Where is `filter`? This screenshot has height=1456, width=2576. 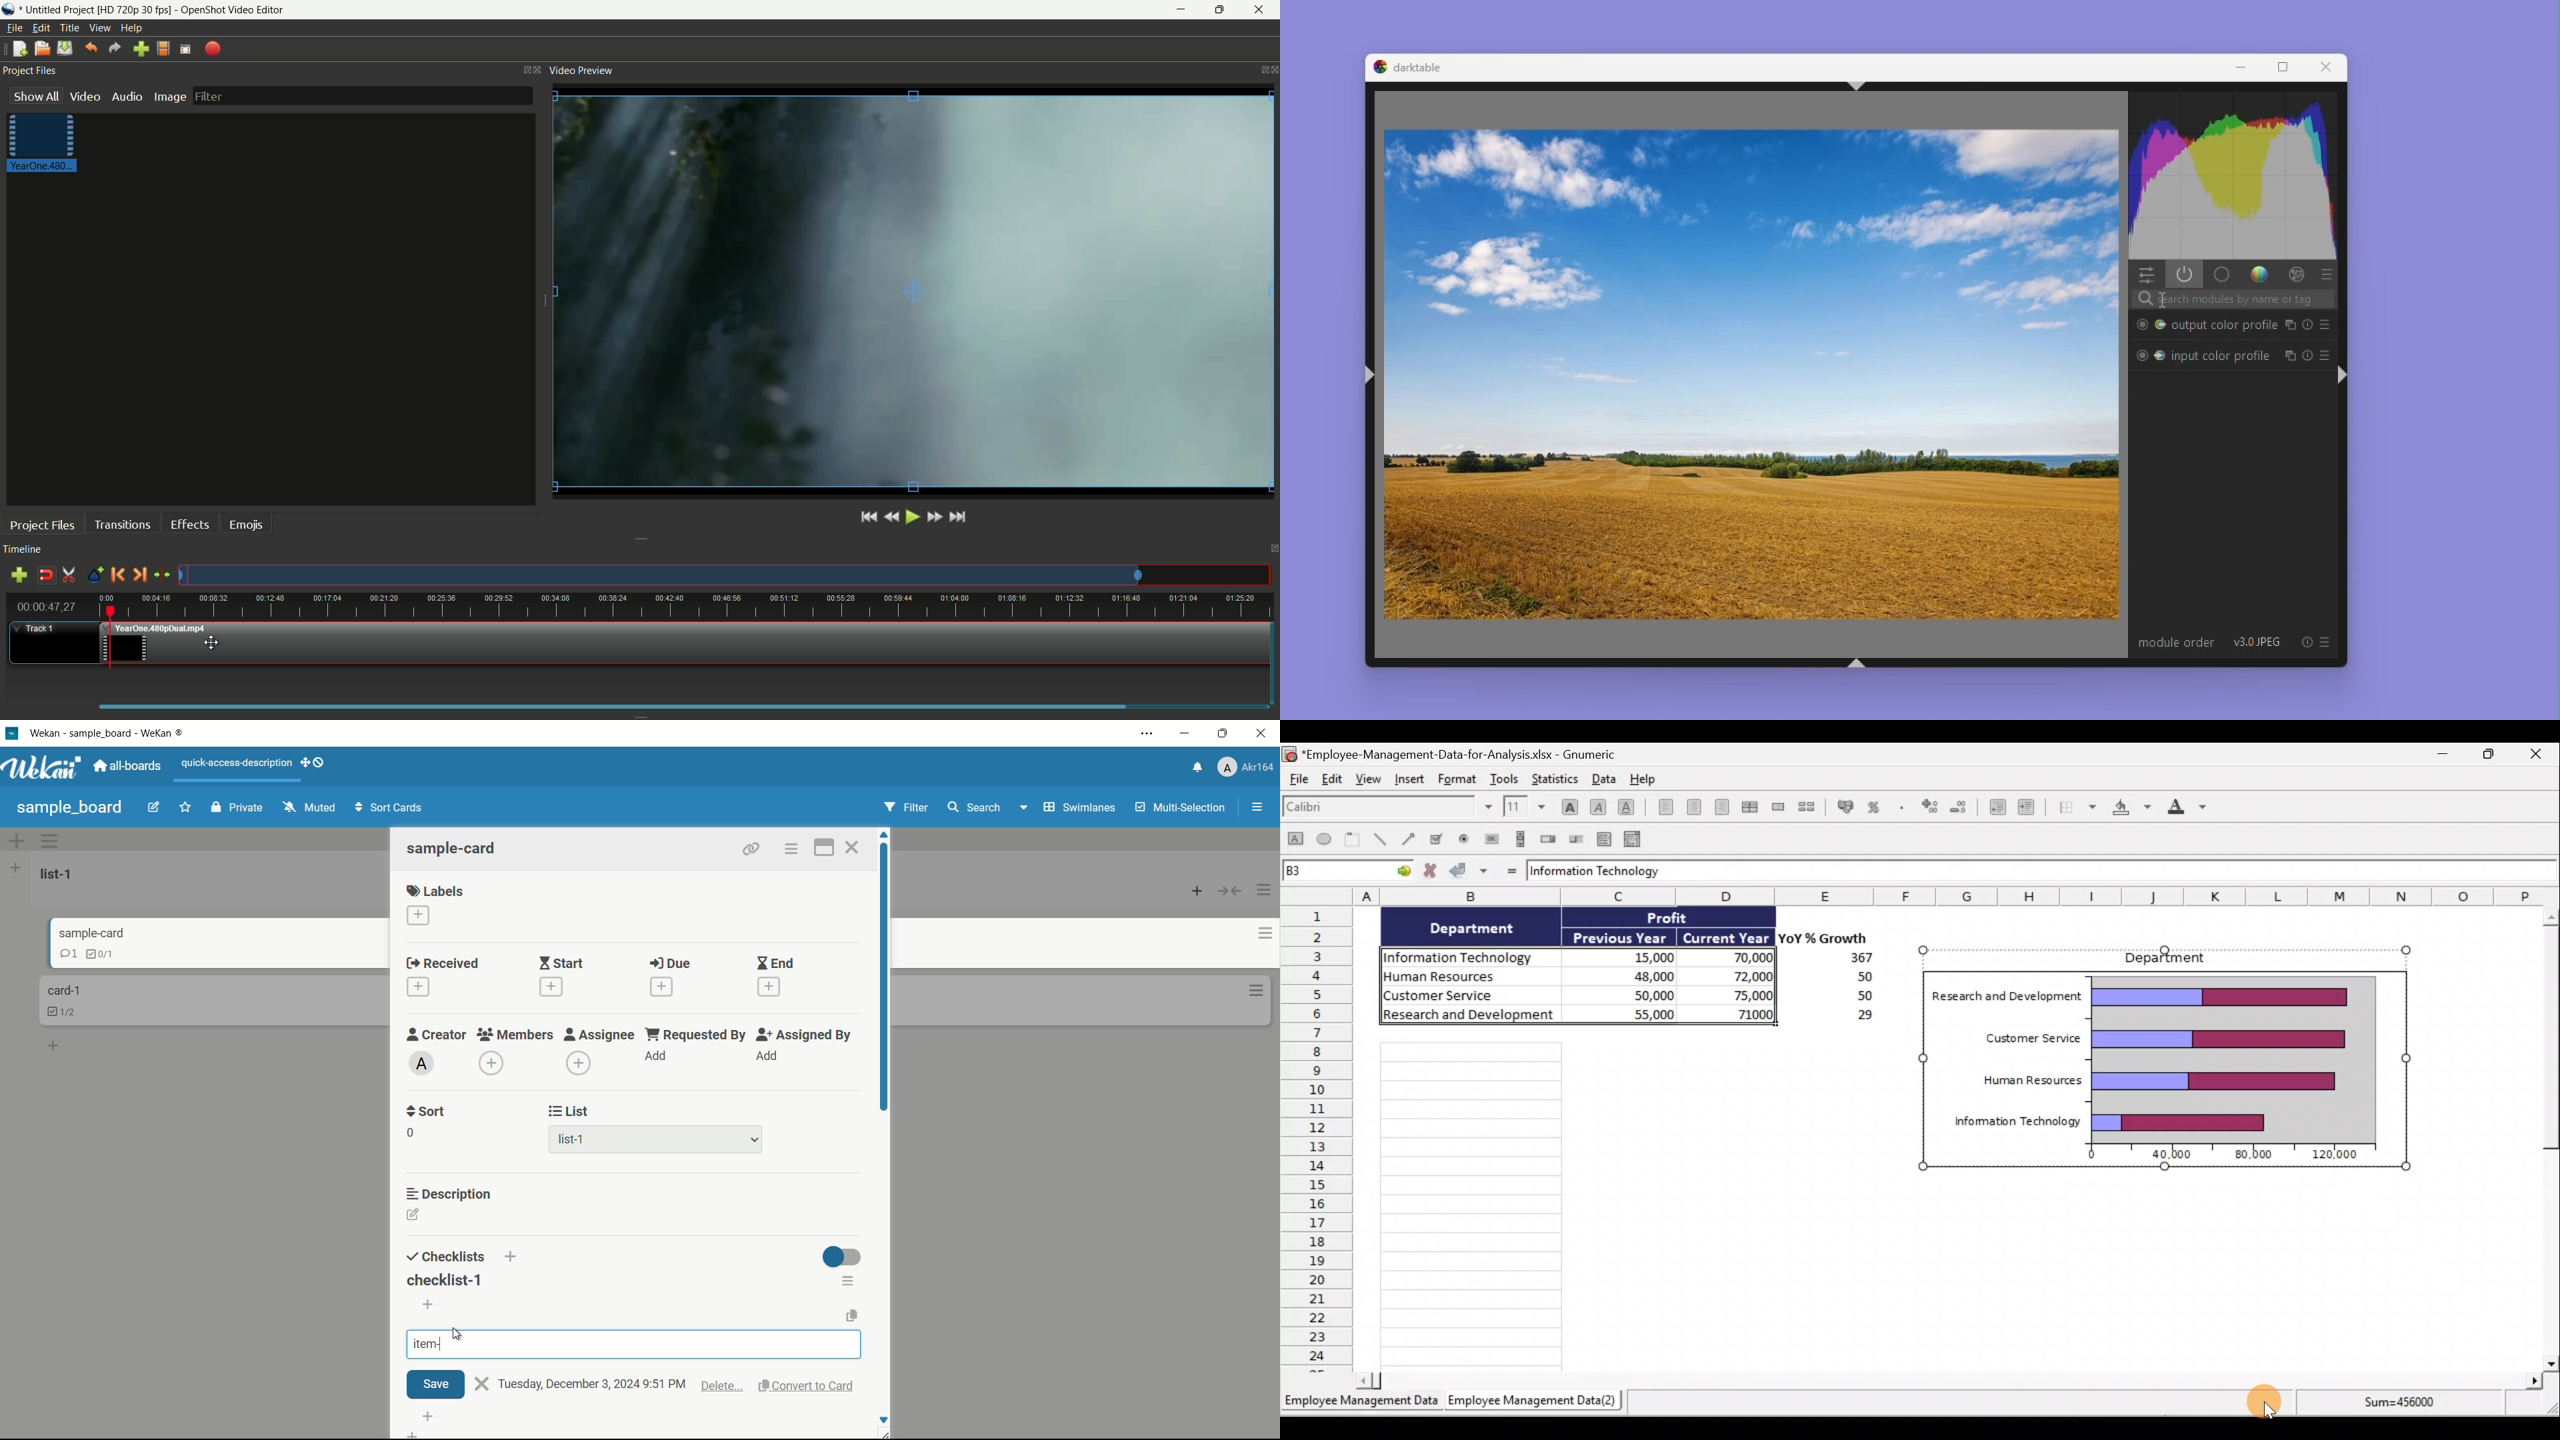
filter is located at coordinates (906, 807).